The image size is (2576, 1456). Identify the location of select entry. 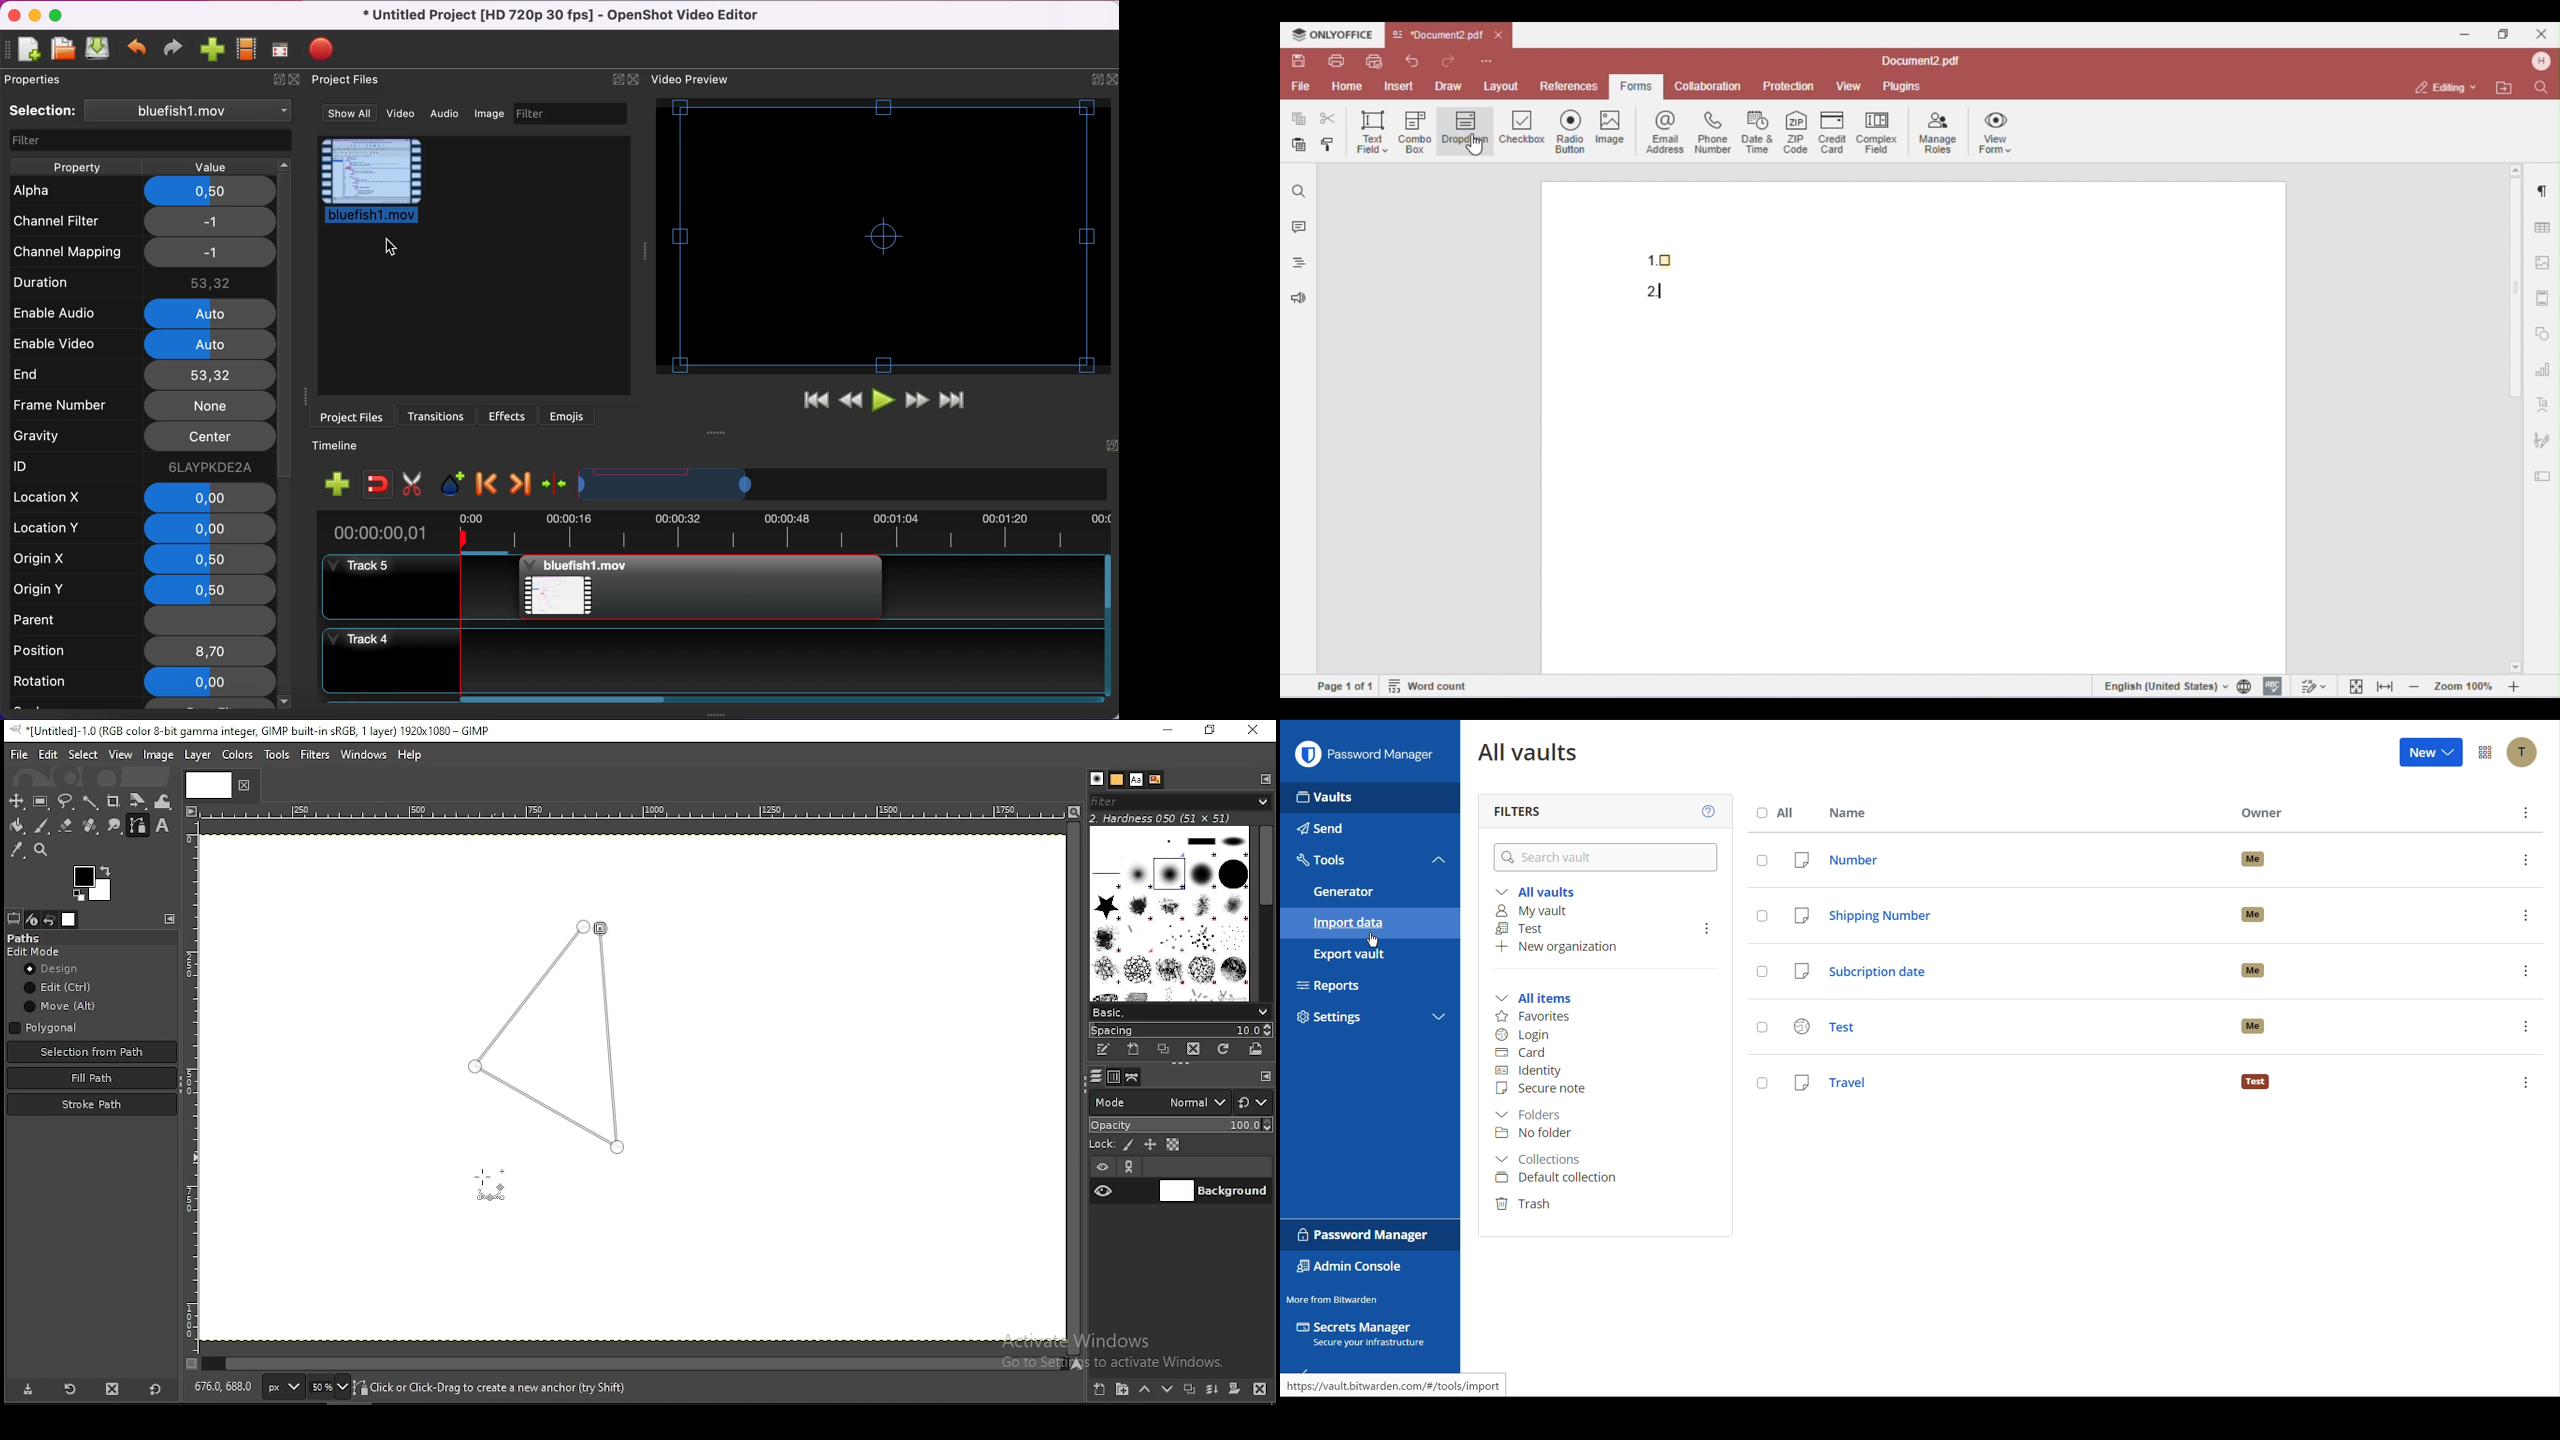
(1761, 1028).